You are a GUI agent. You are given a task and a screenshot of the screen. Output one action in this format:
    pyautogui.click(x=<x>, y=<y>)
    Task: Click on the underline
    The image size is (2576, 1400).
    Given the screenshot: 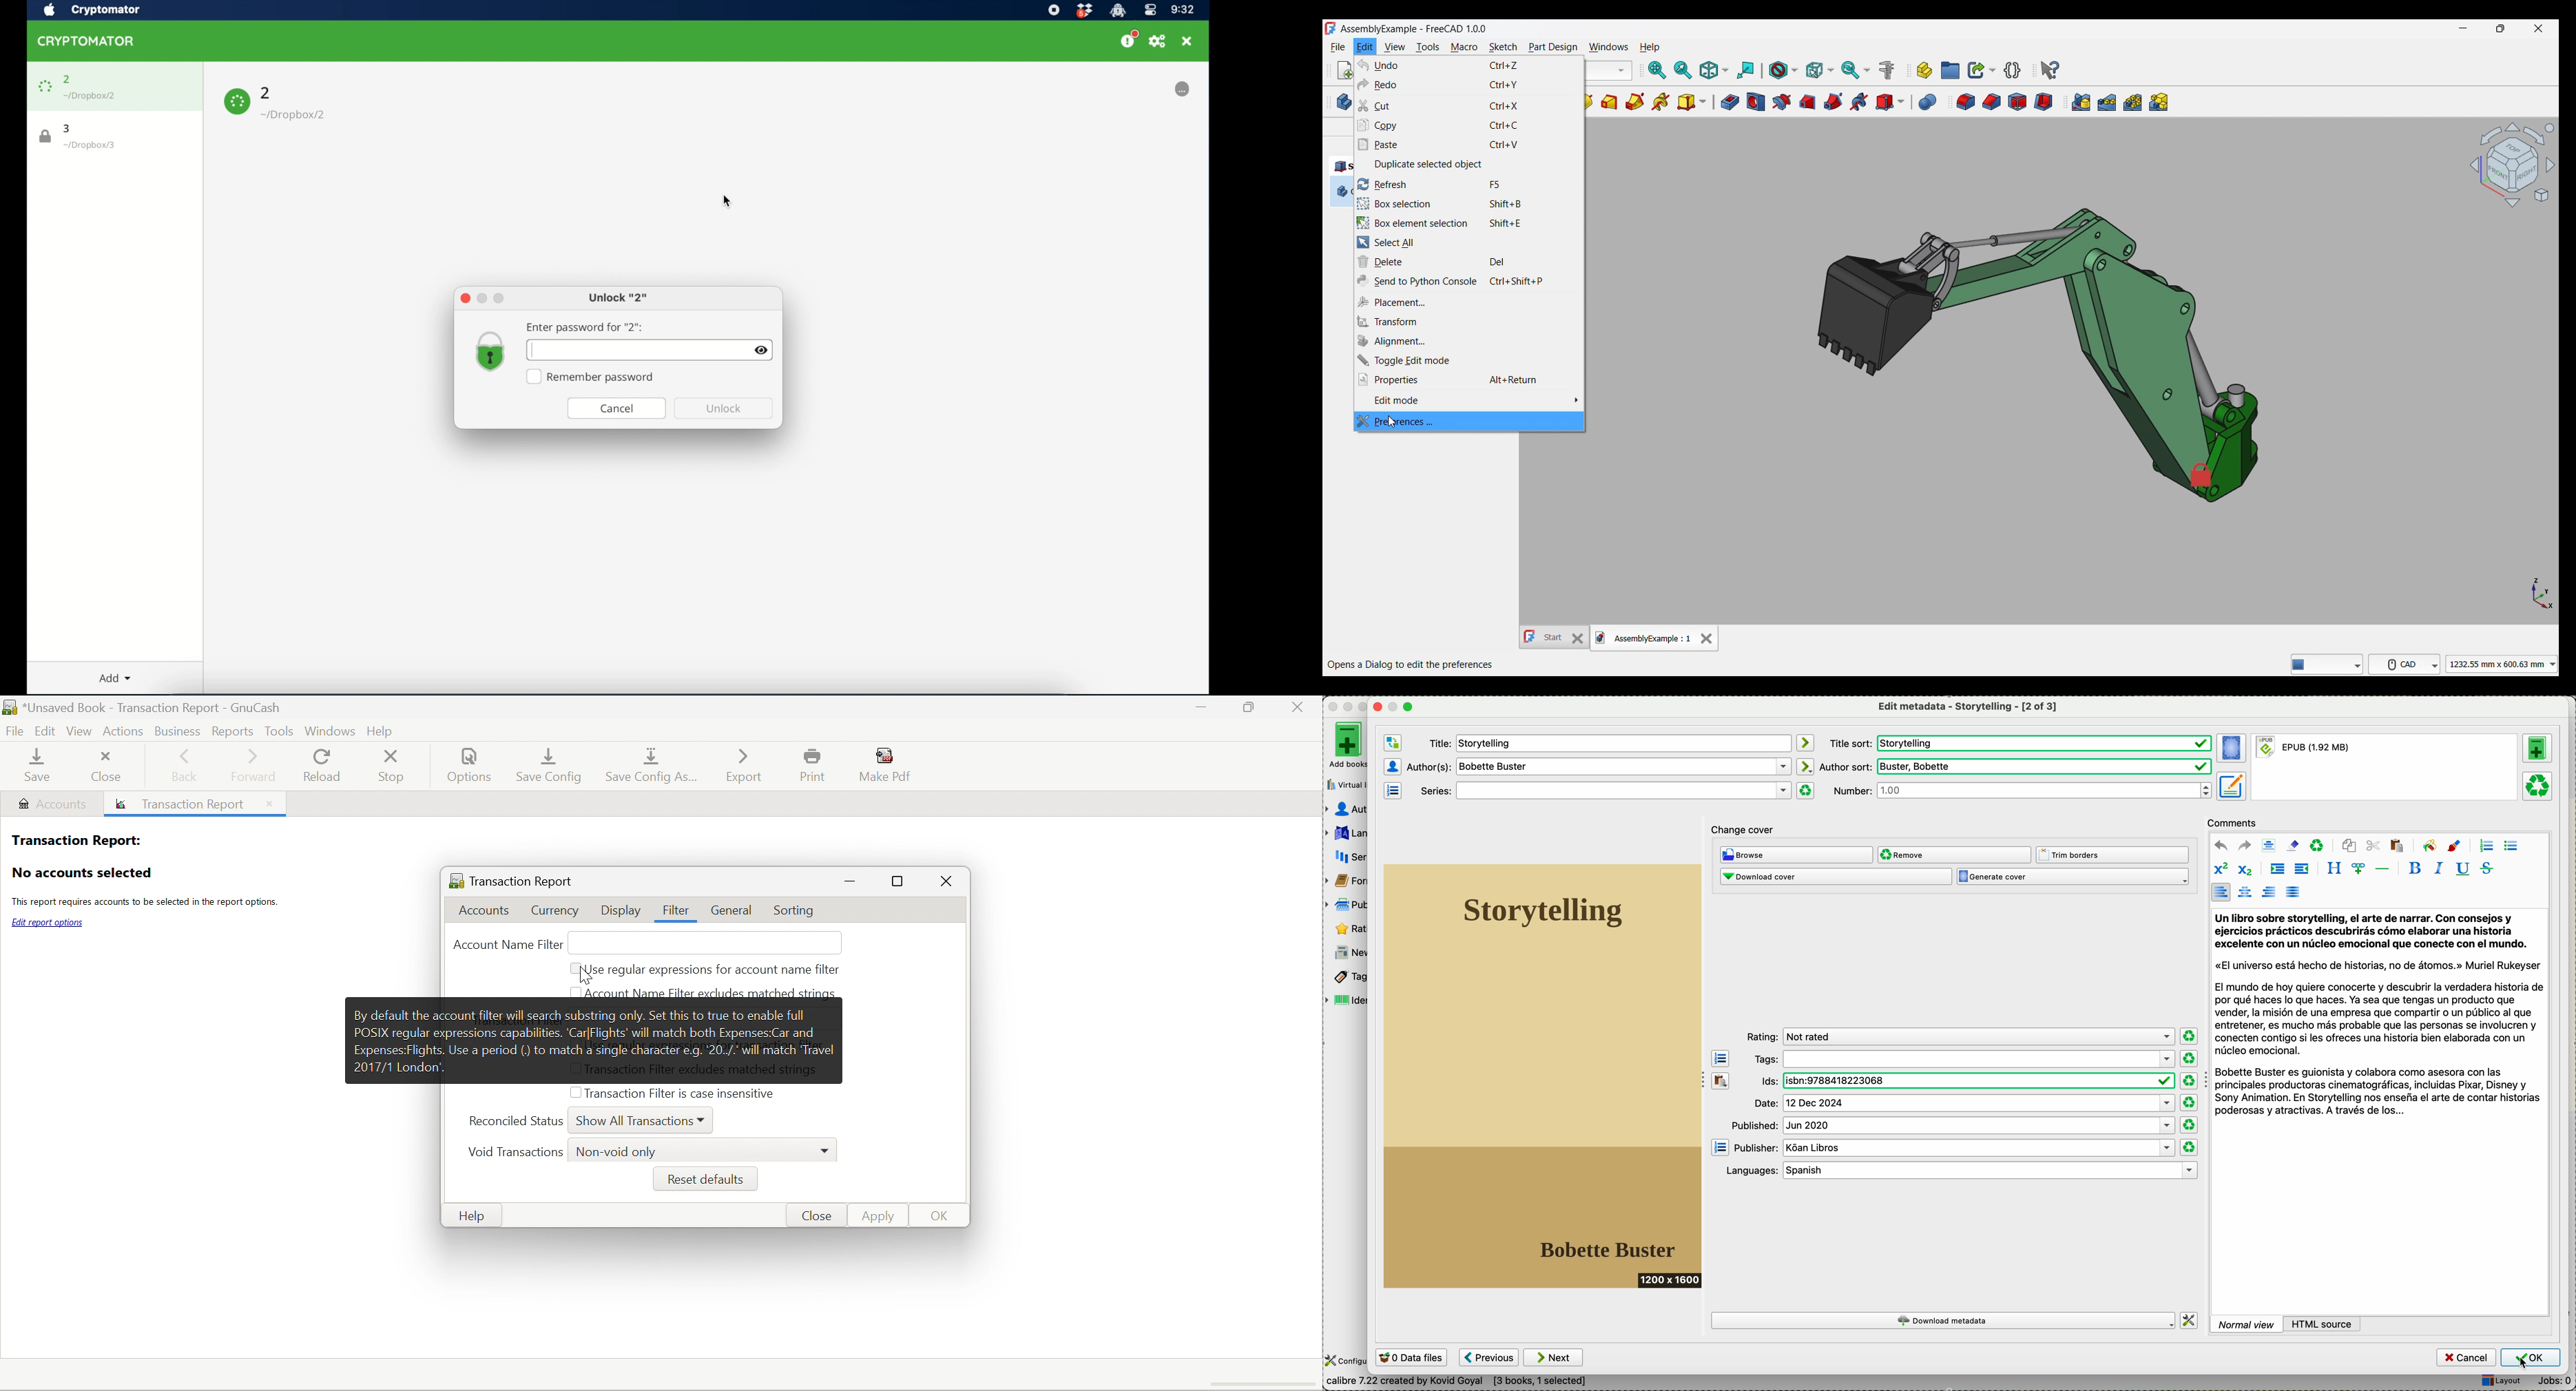 What is the action you would take?
    pyautogui.click(x=2462, y=870)
    